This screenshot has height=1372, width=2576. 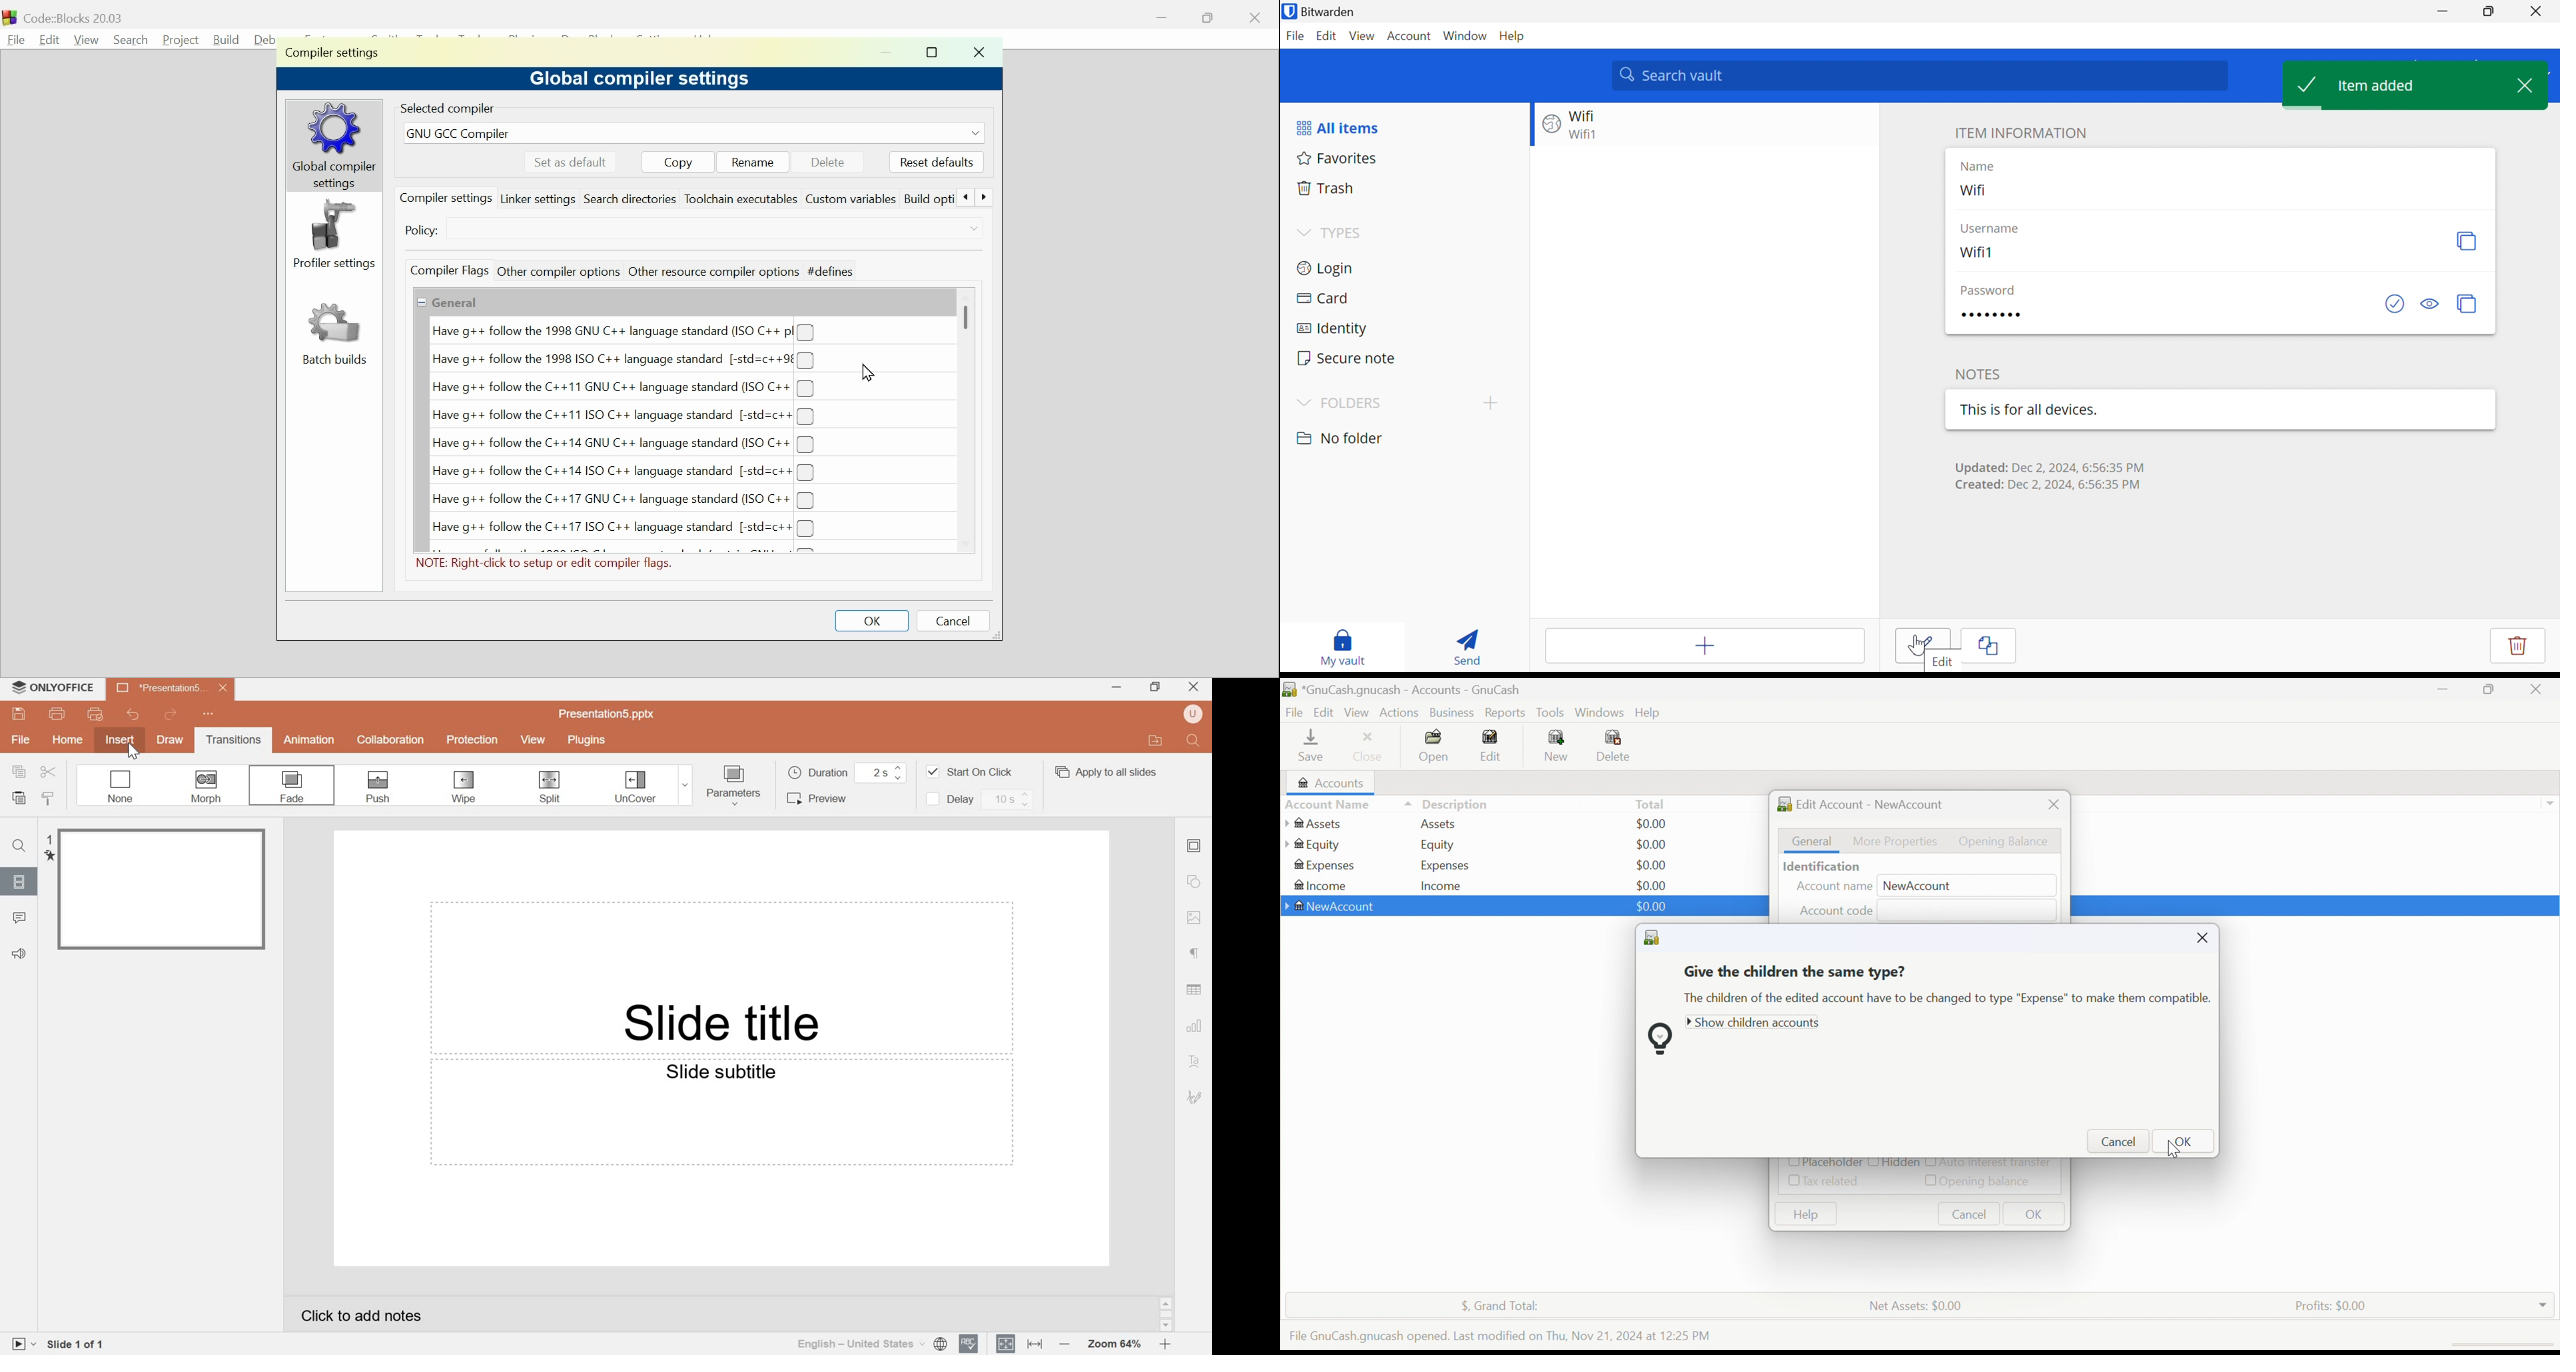 What do you see at coordinates (18, 715) in the screenshot?
I see `Save` at bounding box center [18, 715].